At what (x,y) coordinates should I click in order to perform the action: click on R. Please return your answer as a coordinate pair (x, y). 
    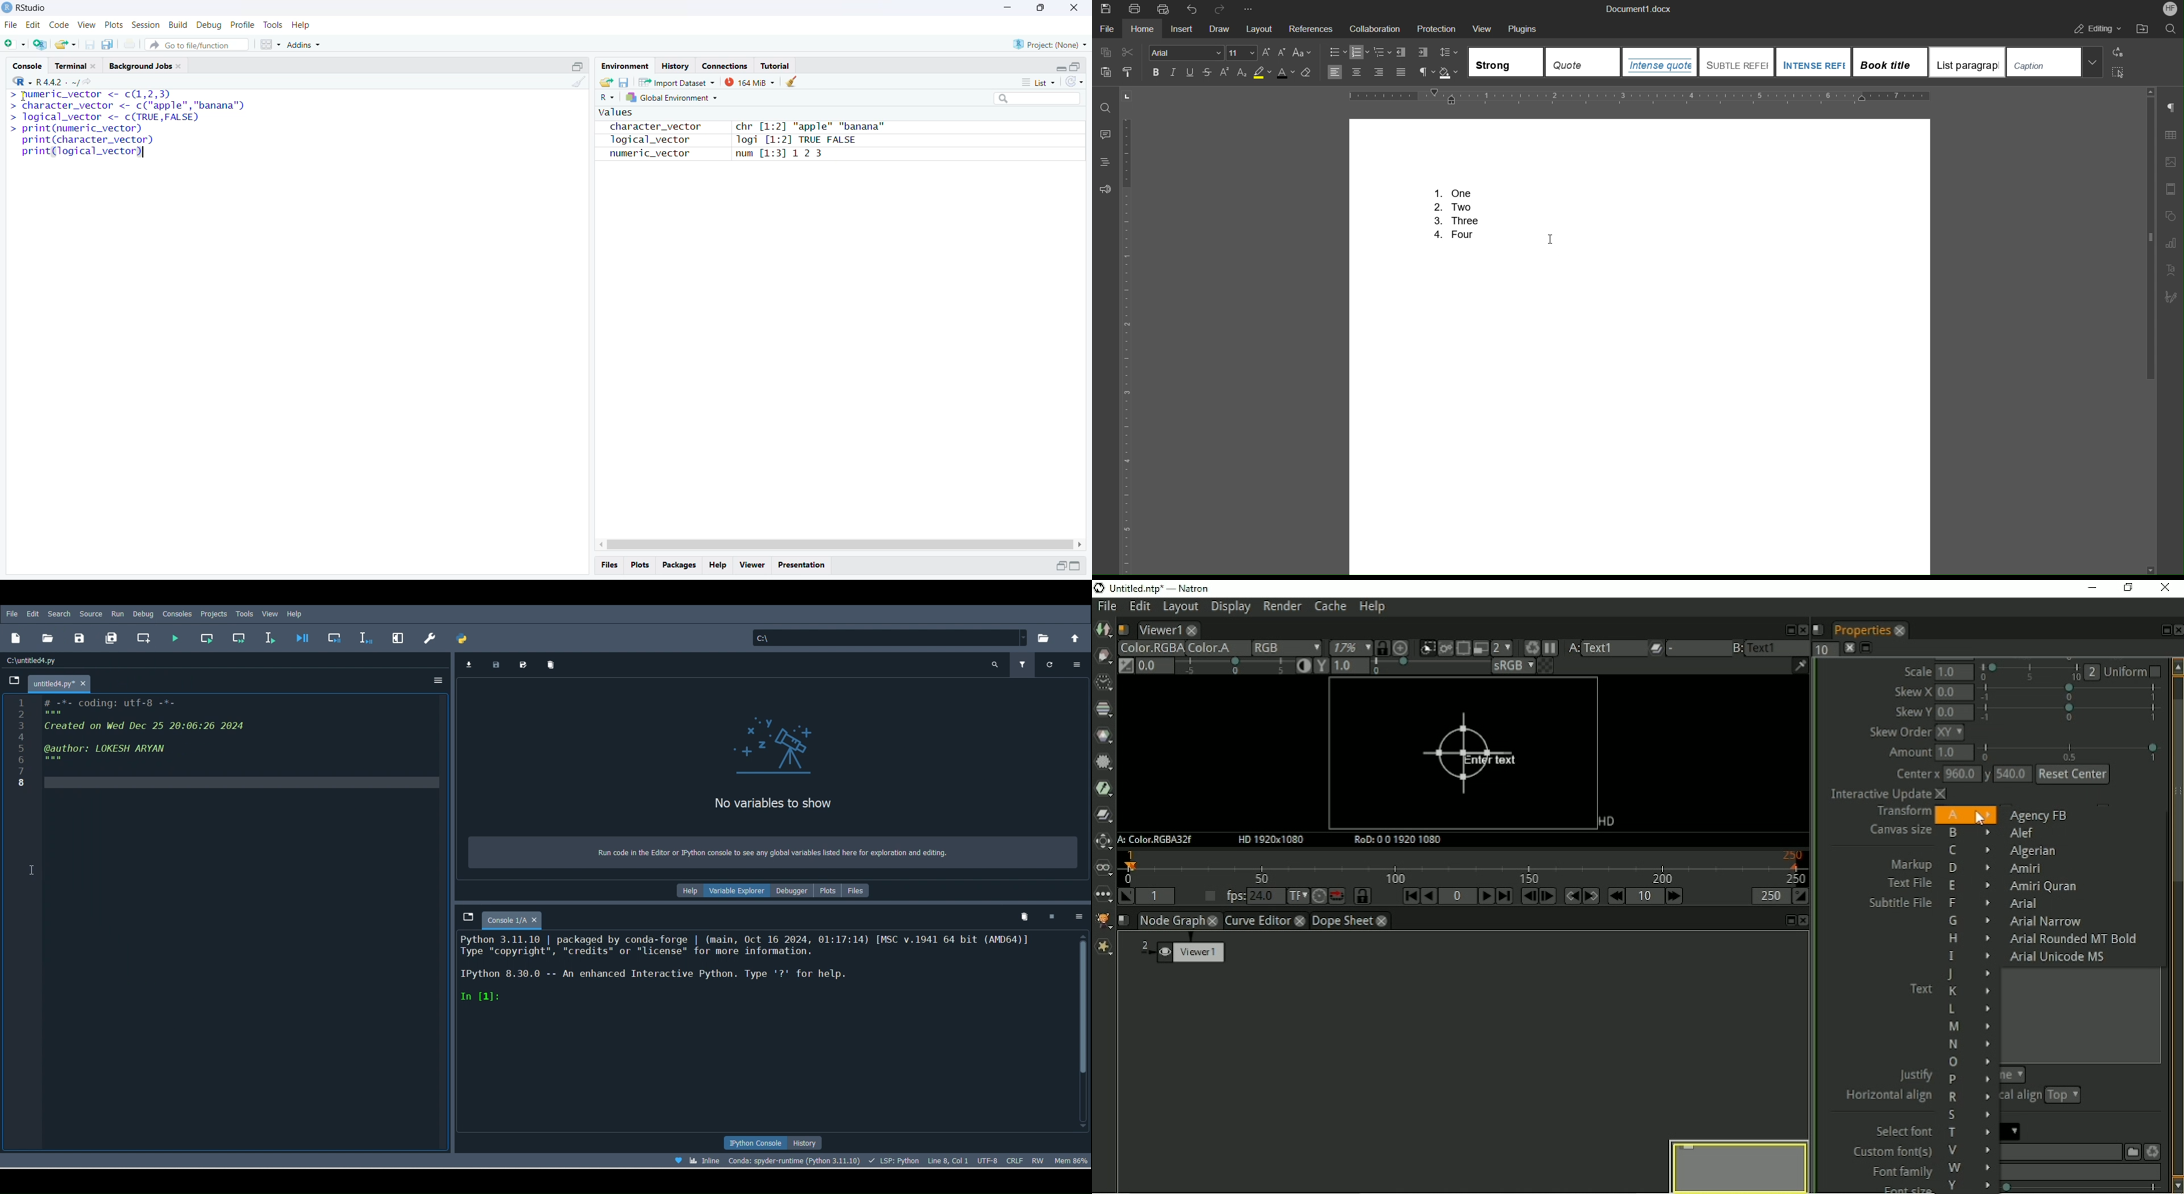
    Looking at the image, I should click on (606, 98).